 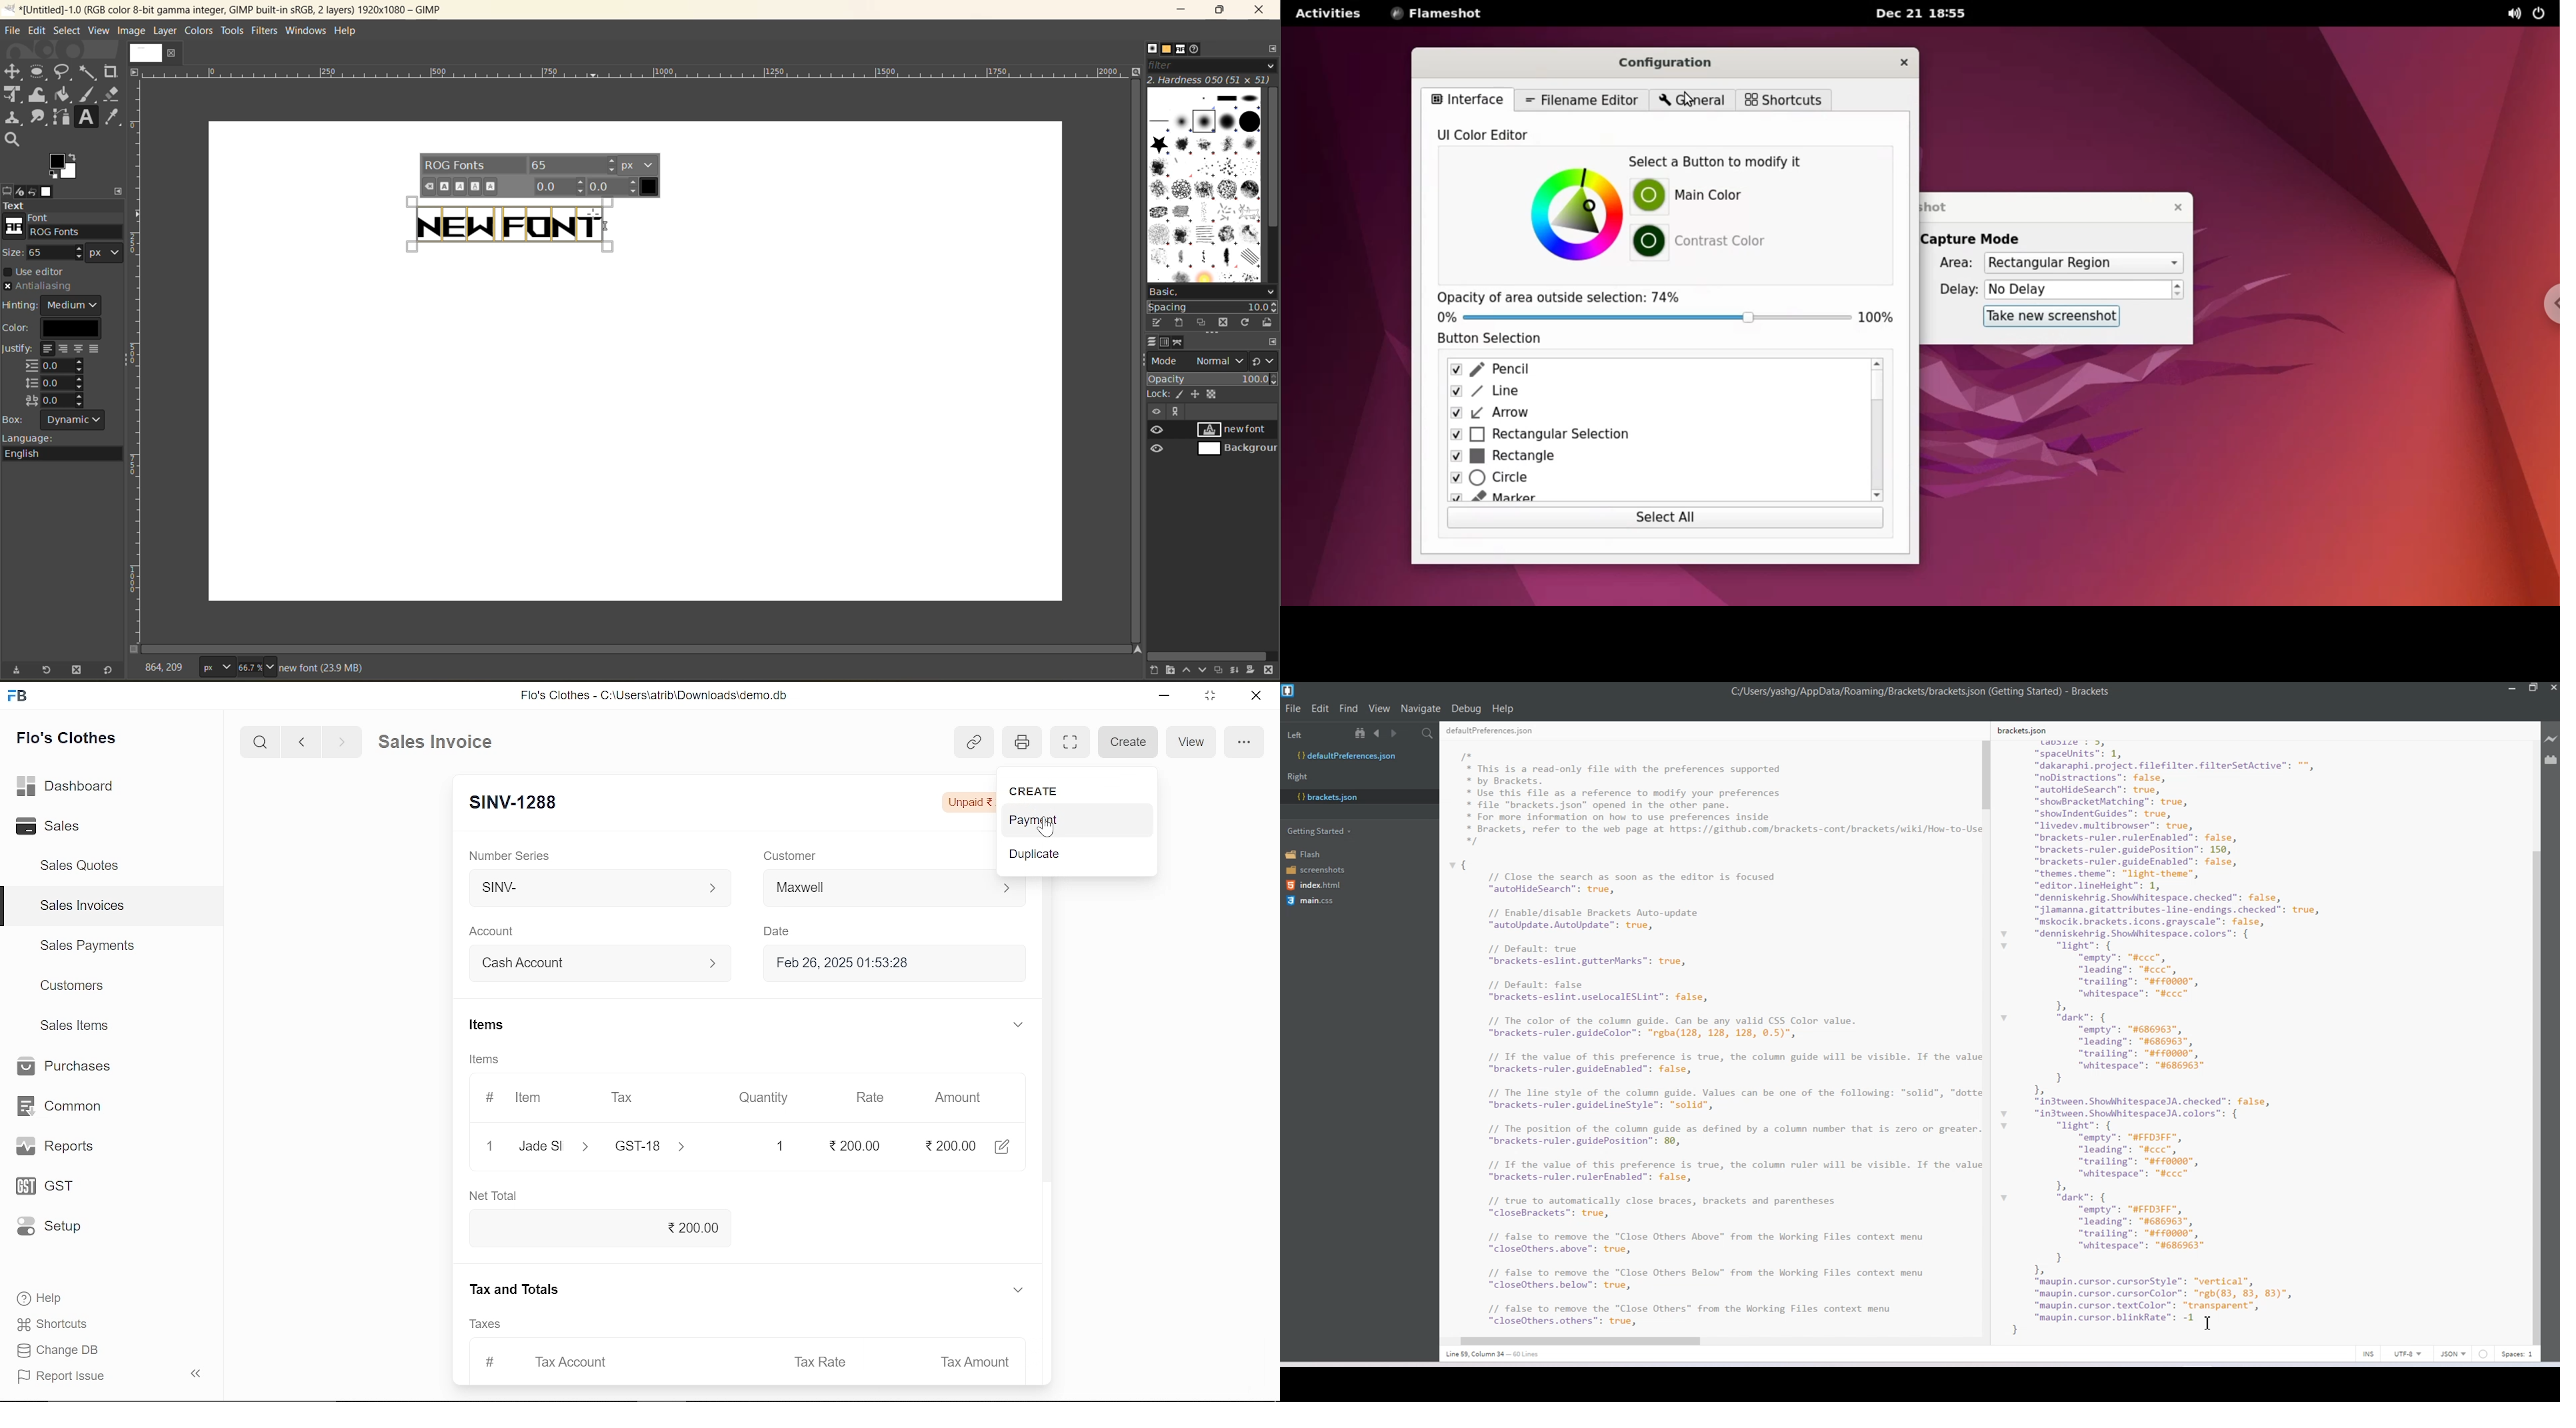 I want to click on expand, so click(x=1017, y=1291).